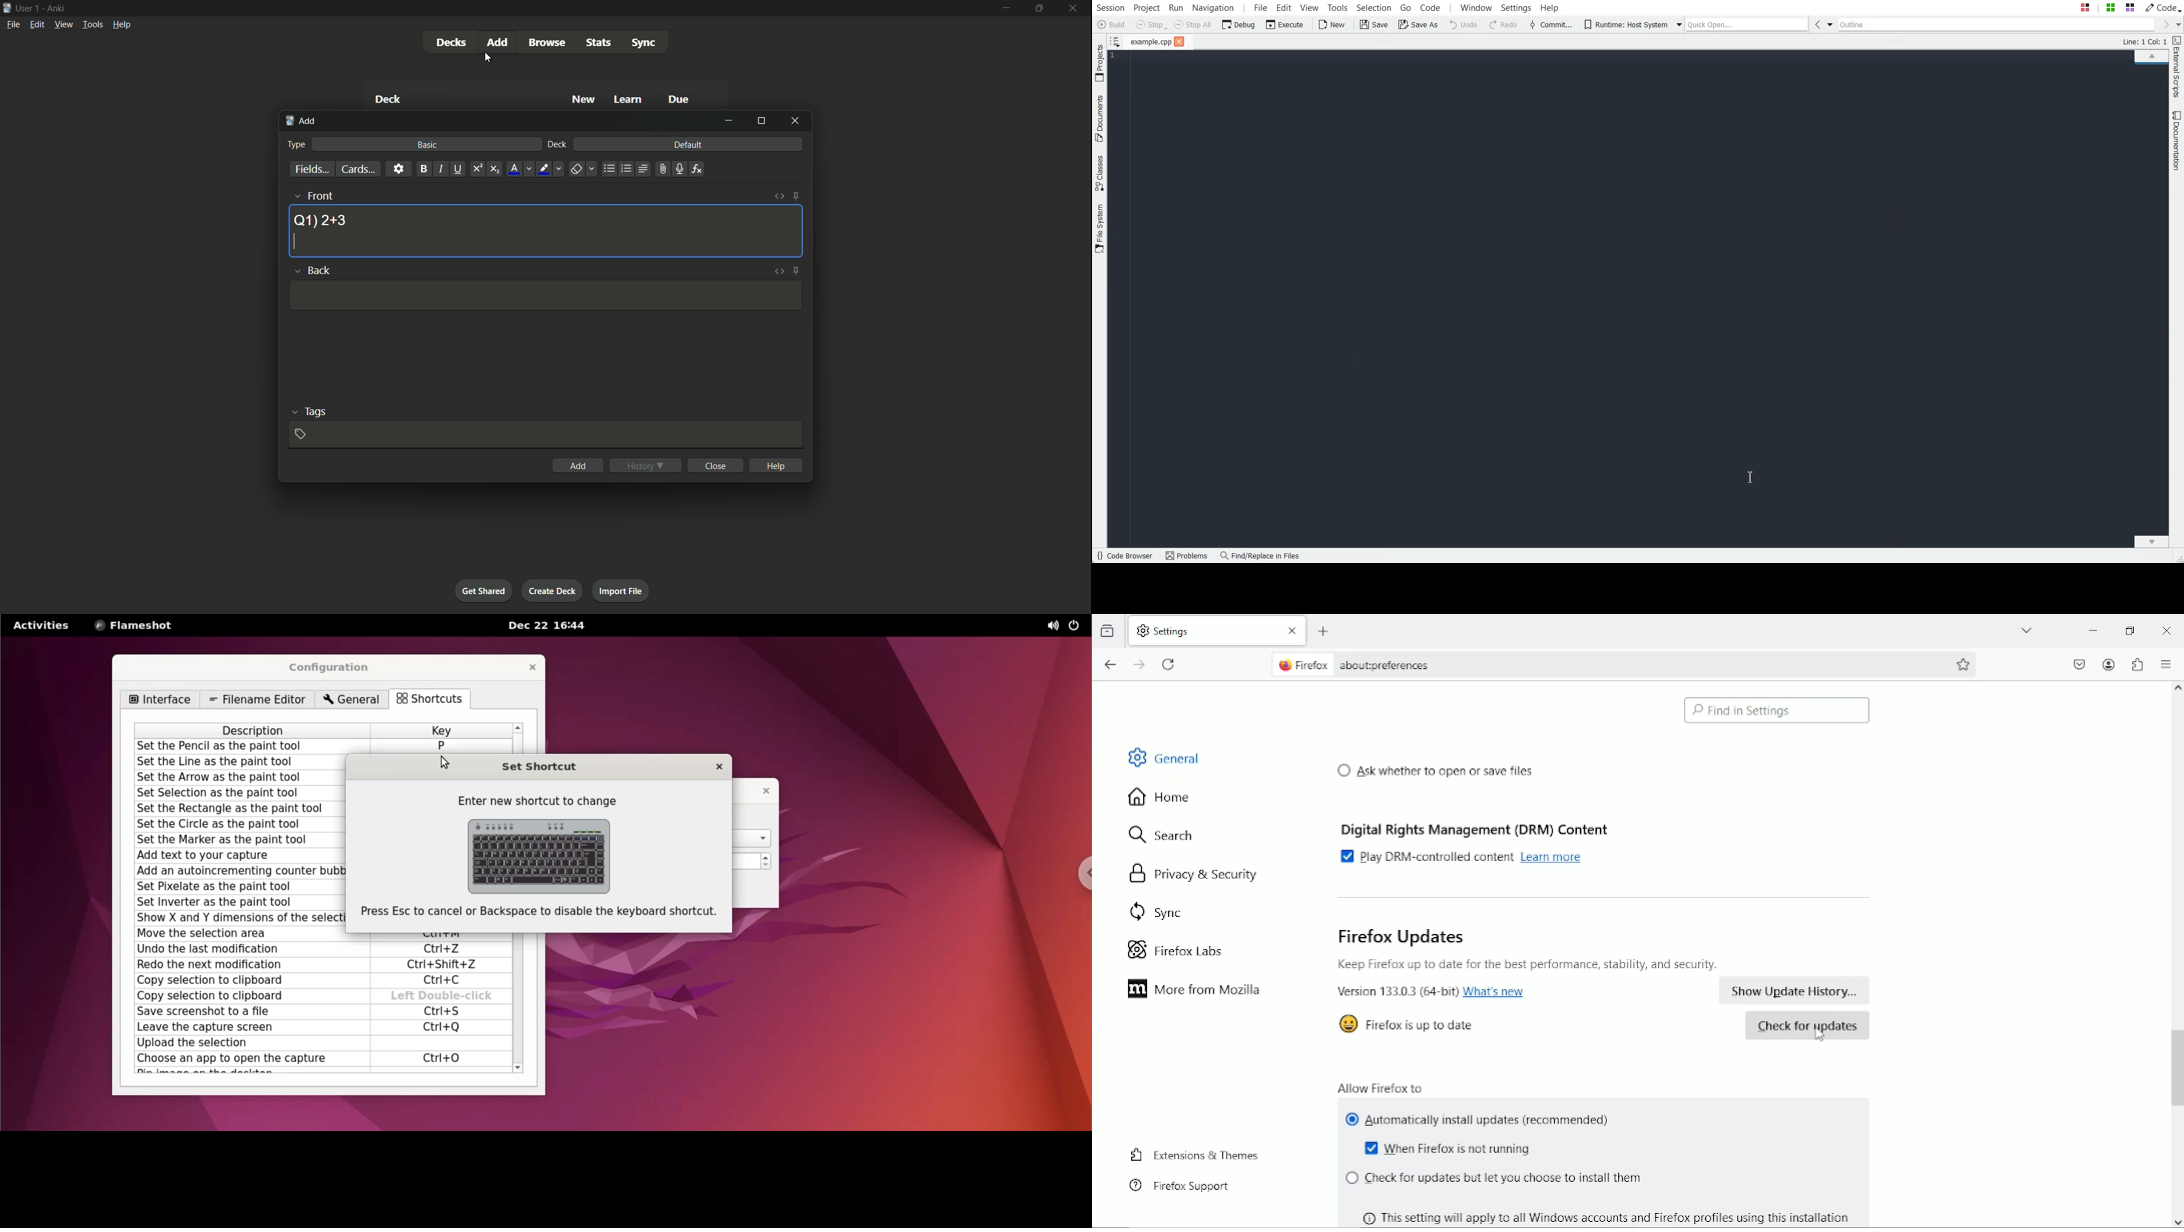 Image resolution: width=2184 pixels, height=1232 pixels. I want to click on file menu, so click(14, 24).